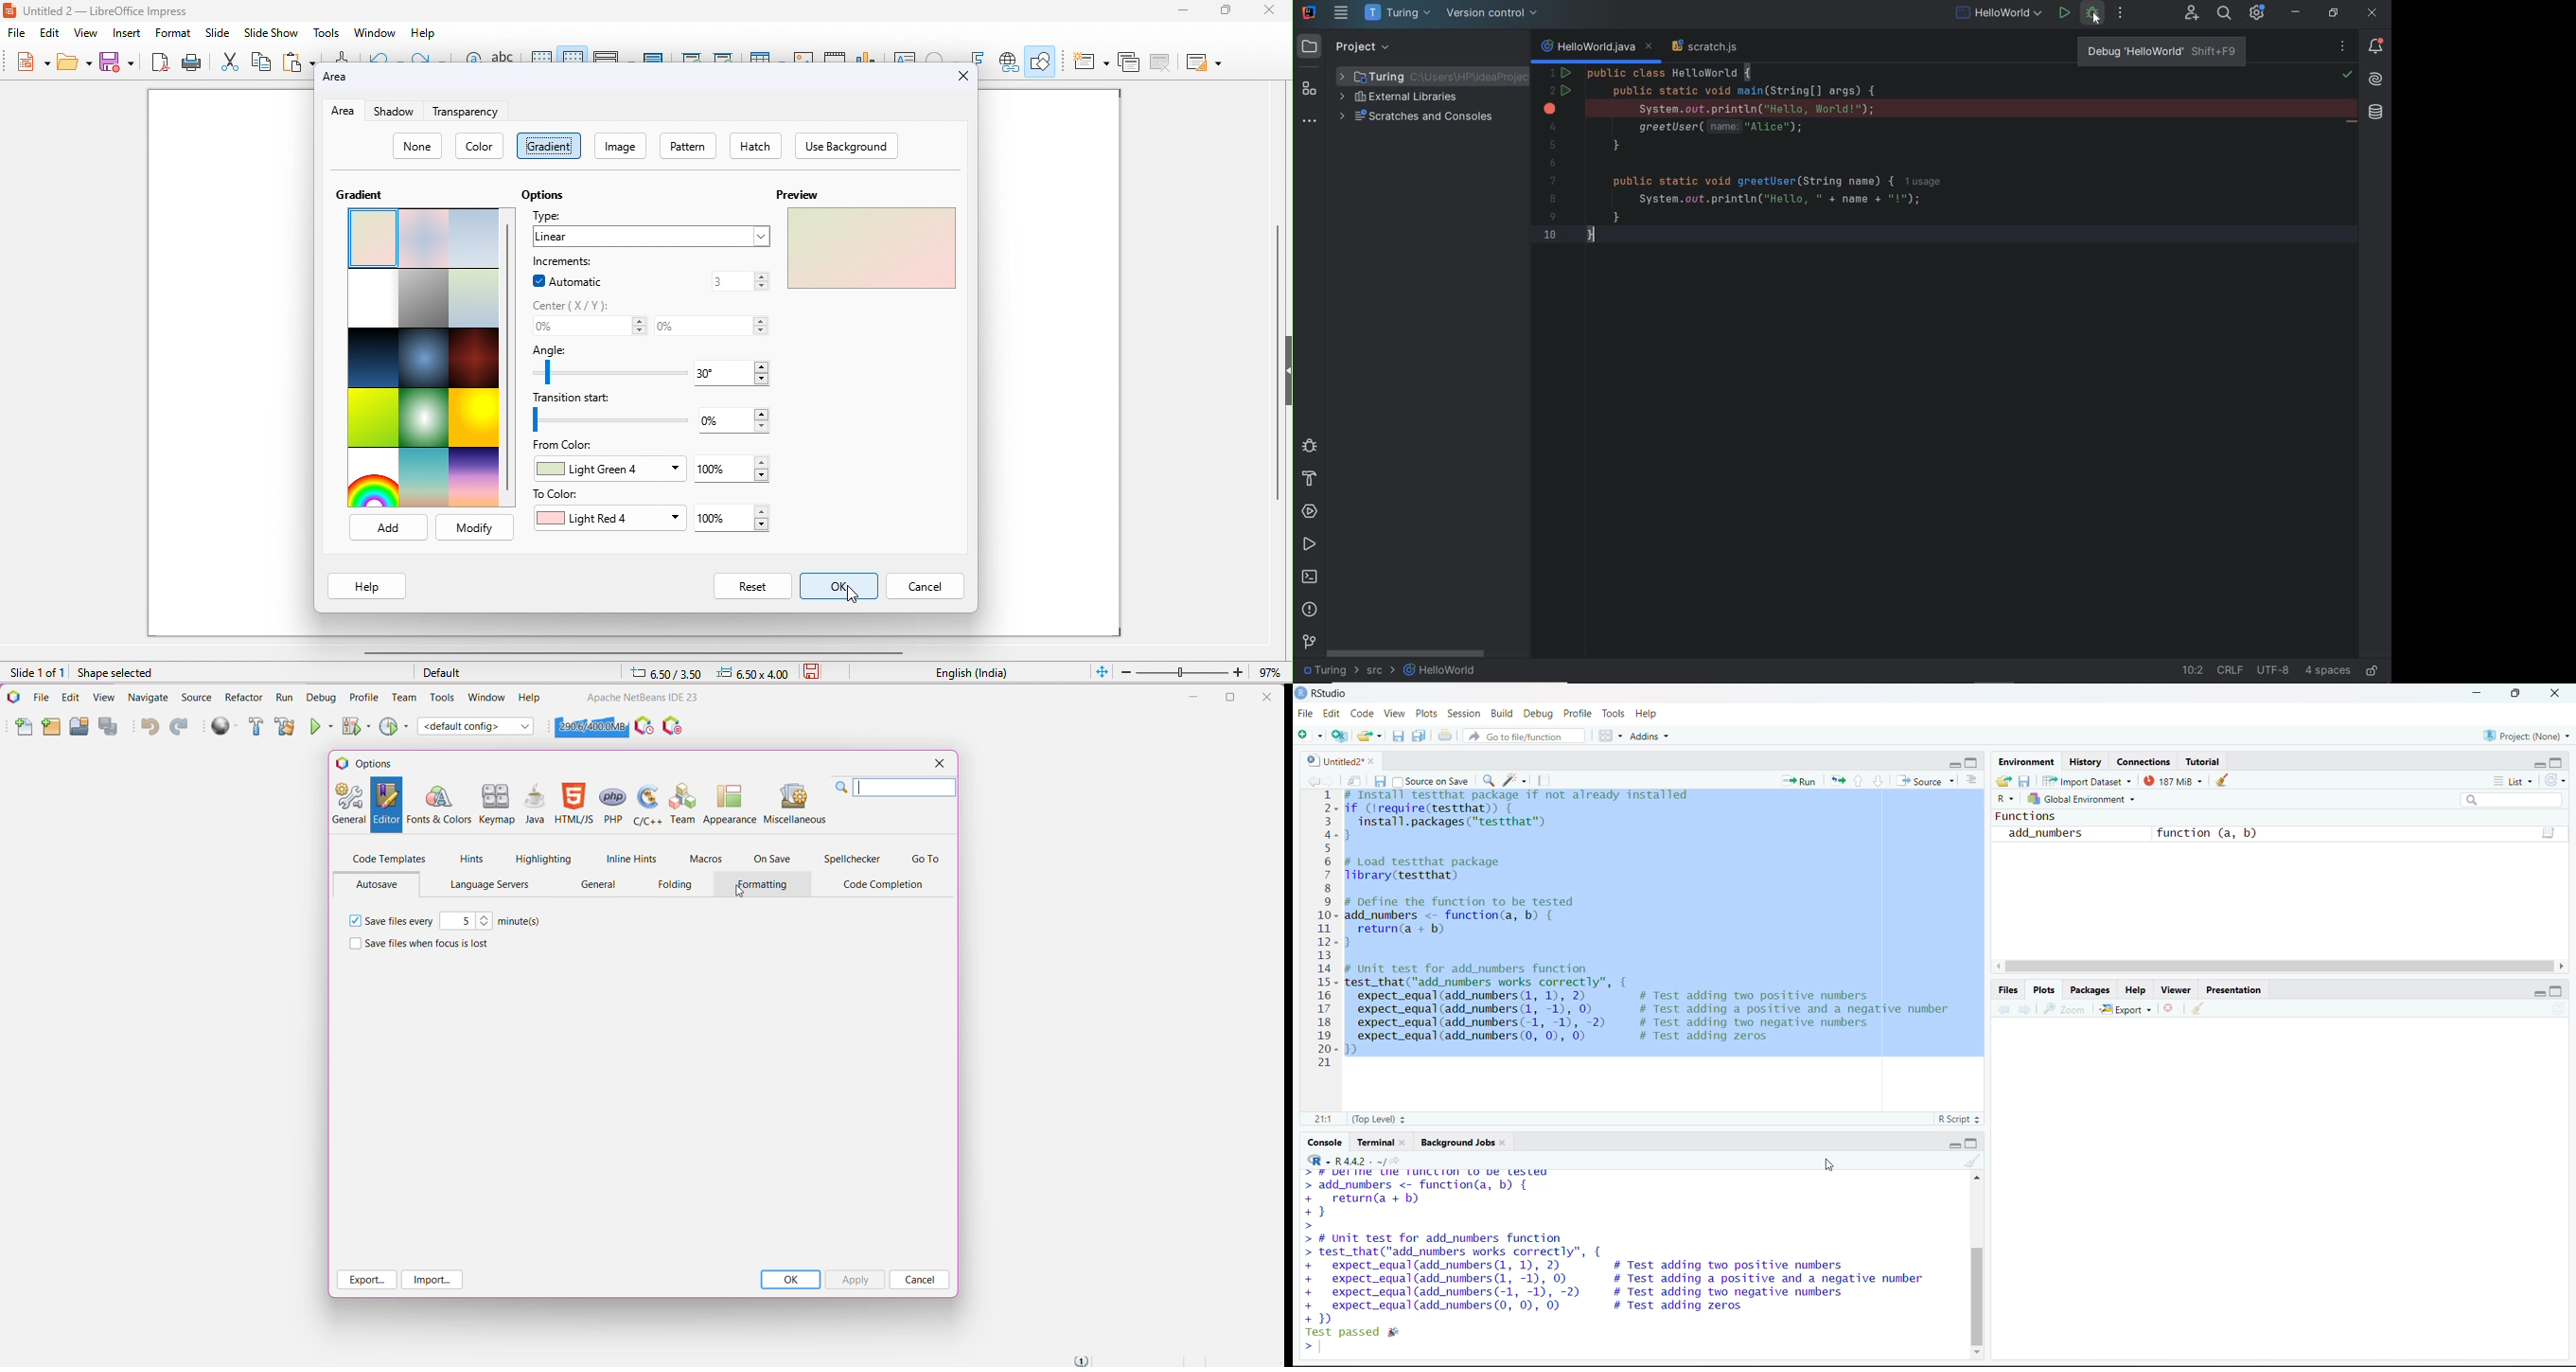  Describe the element at coordinates (1307, 714) in the screenshot. I see `File` at that location.